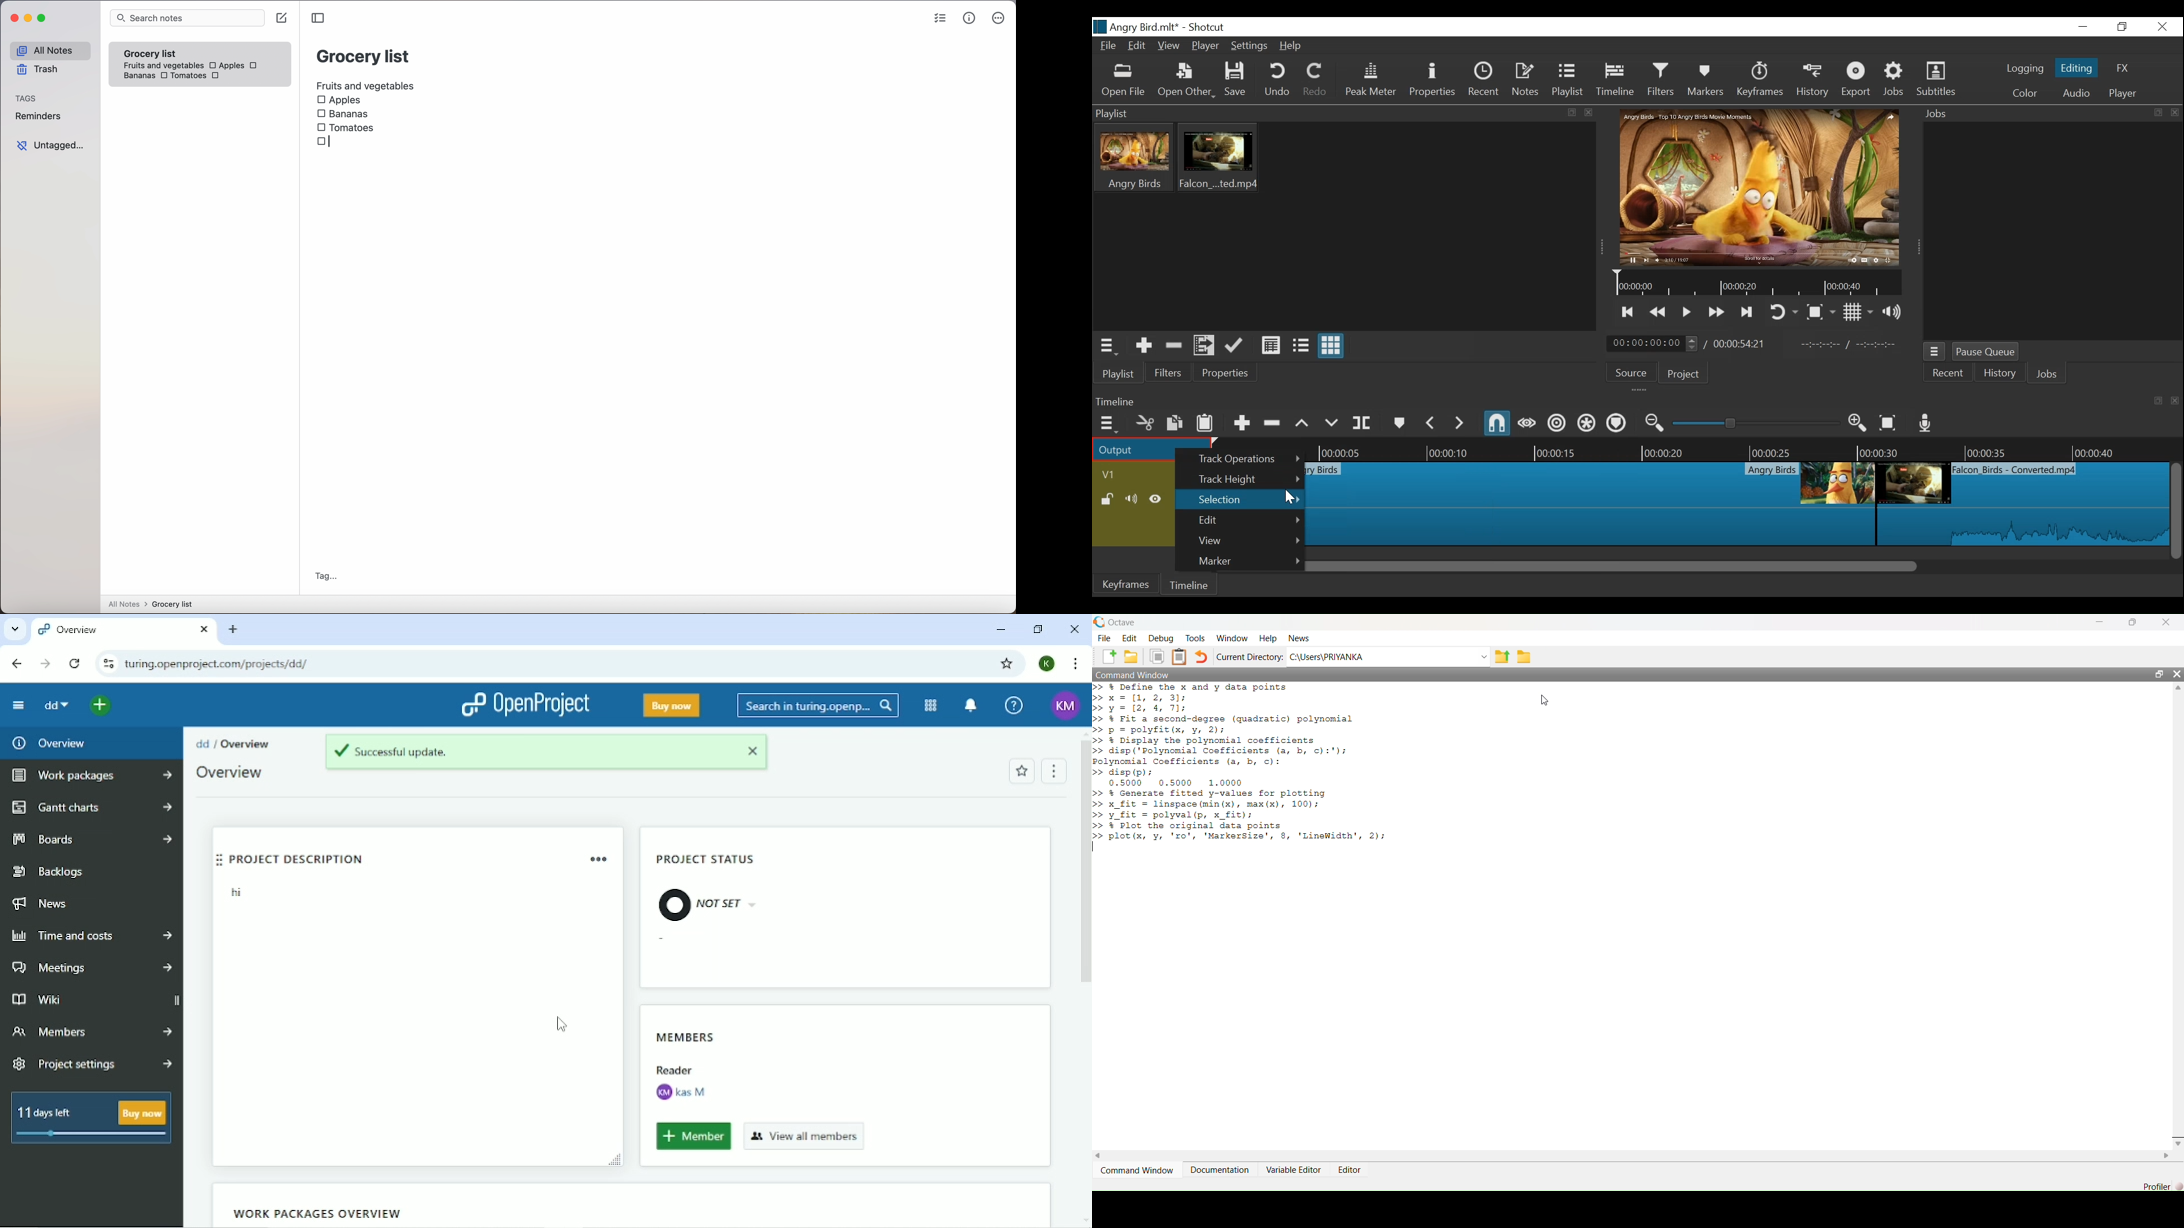 This screenshot has height=1232, width=2184. I want to click on (un)lock track, so click(1106, 499).